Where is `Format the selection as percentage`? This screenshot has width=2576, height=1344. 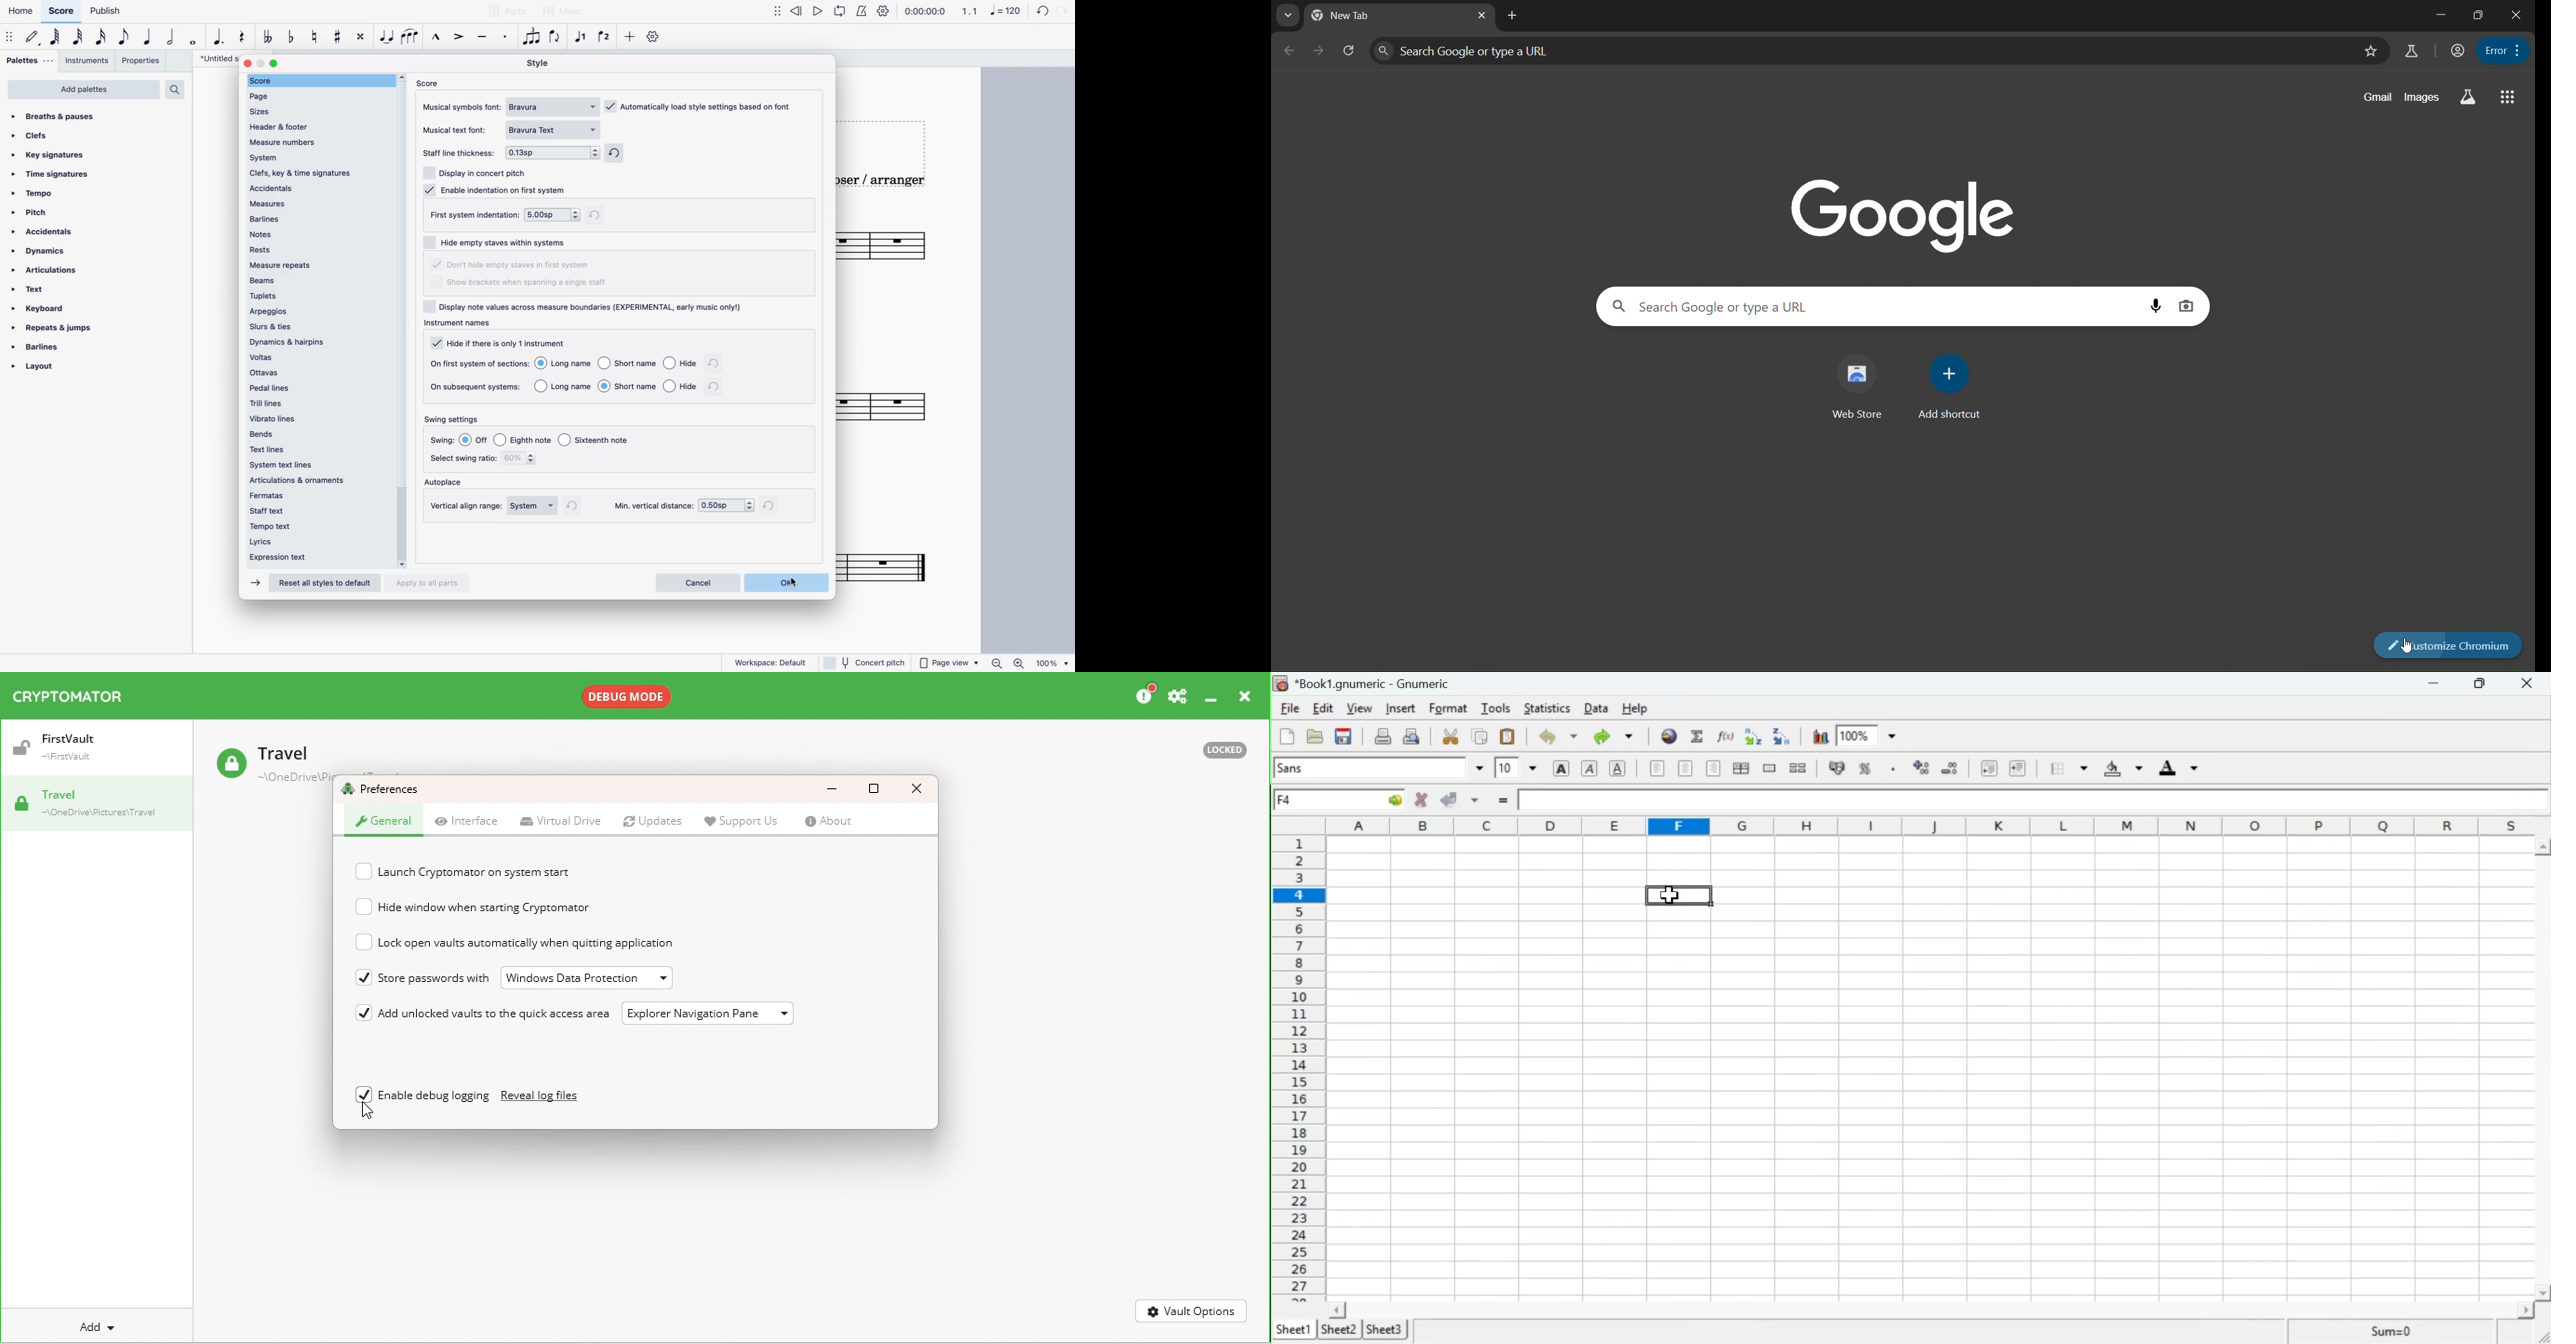
Format the selection as percentage is located at coordinates (1865, 768).